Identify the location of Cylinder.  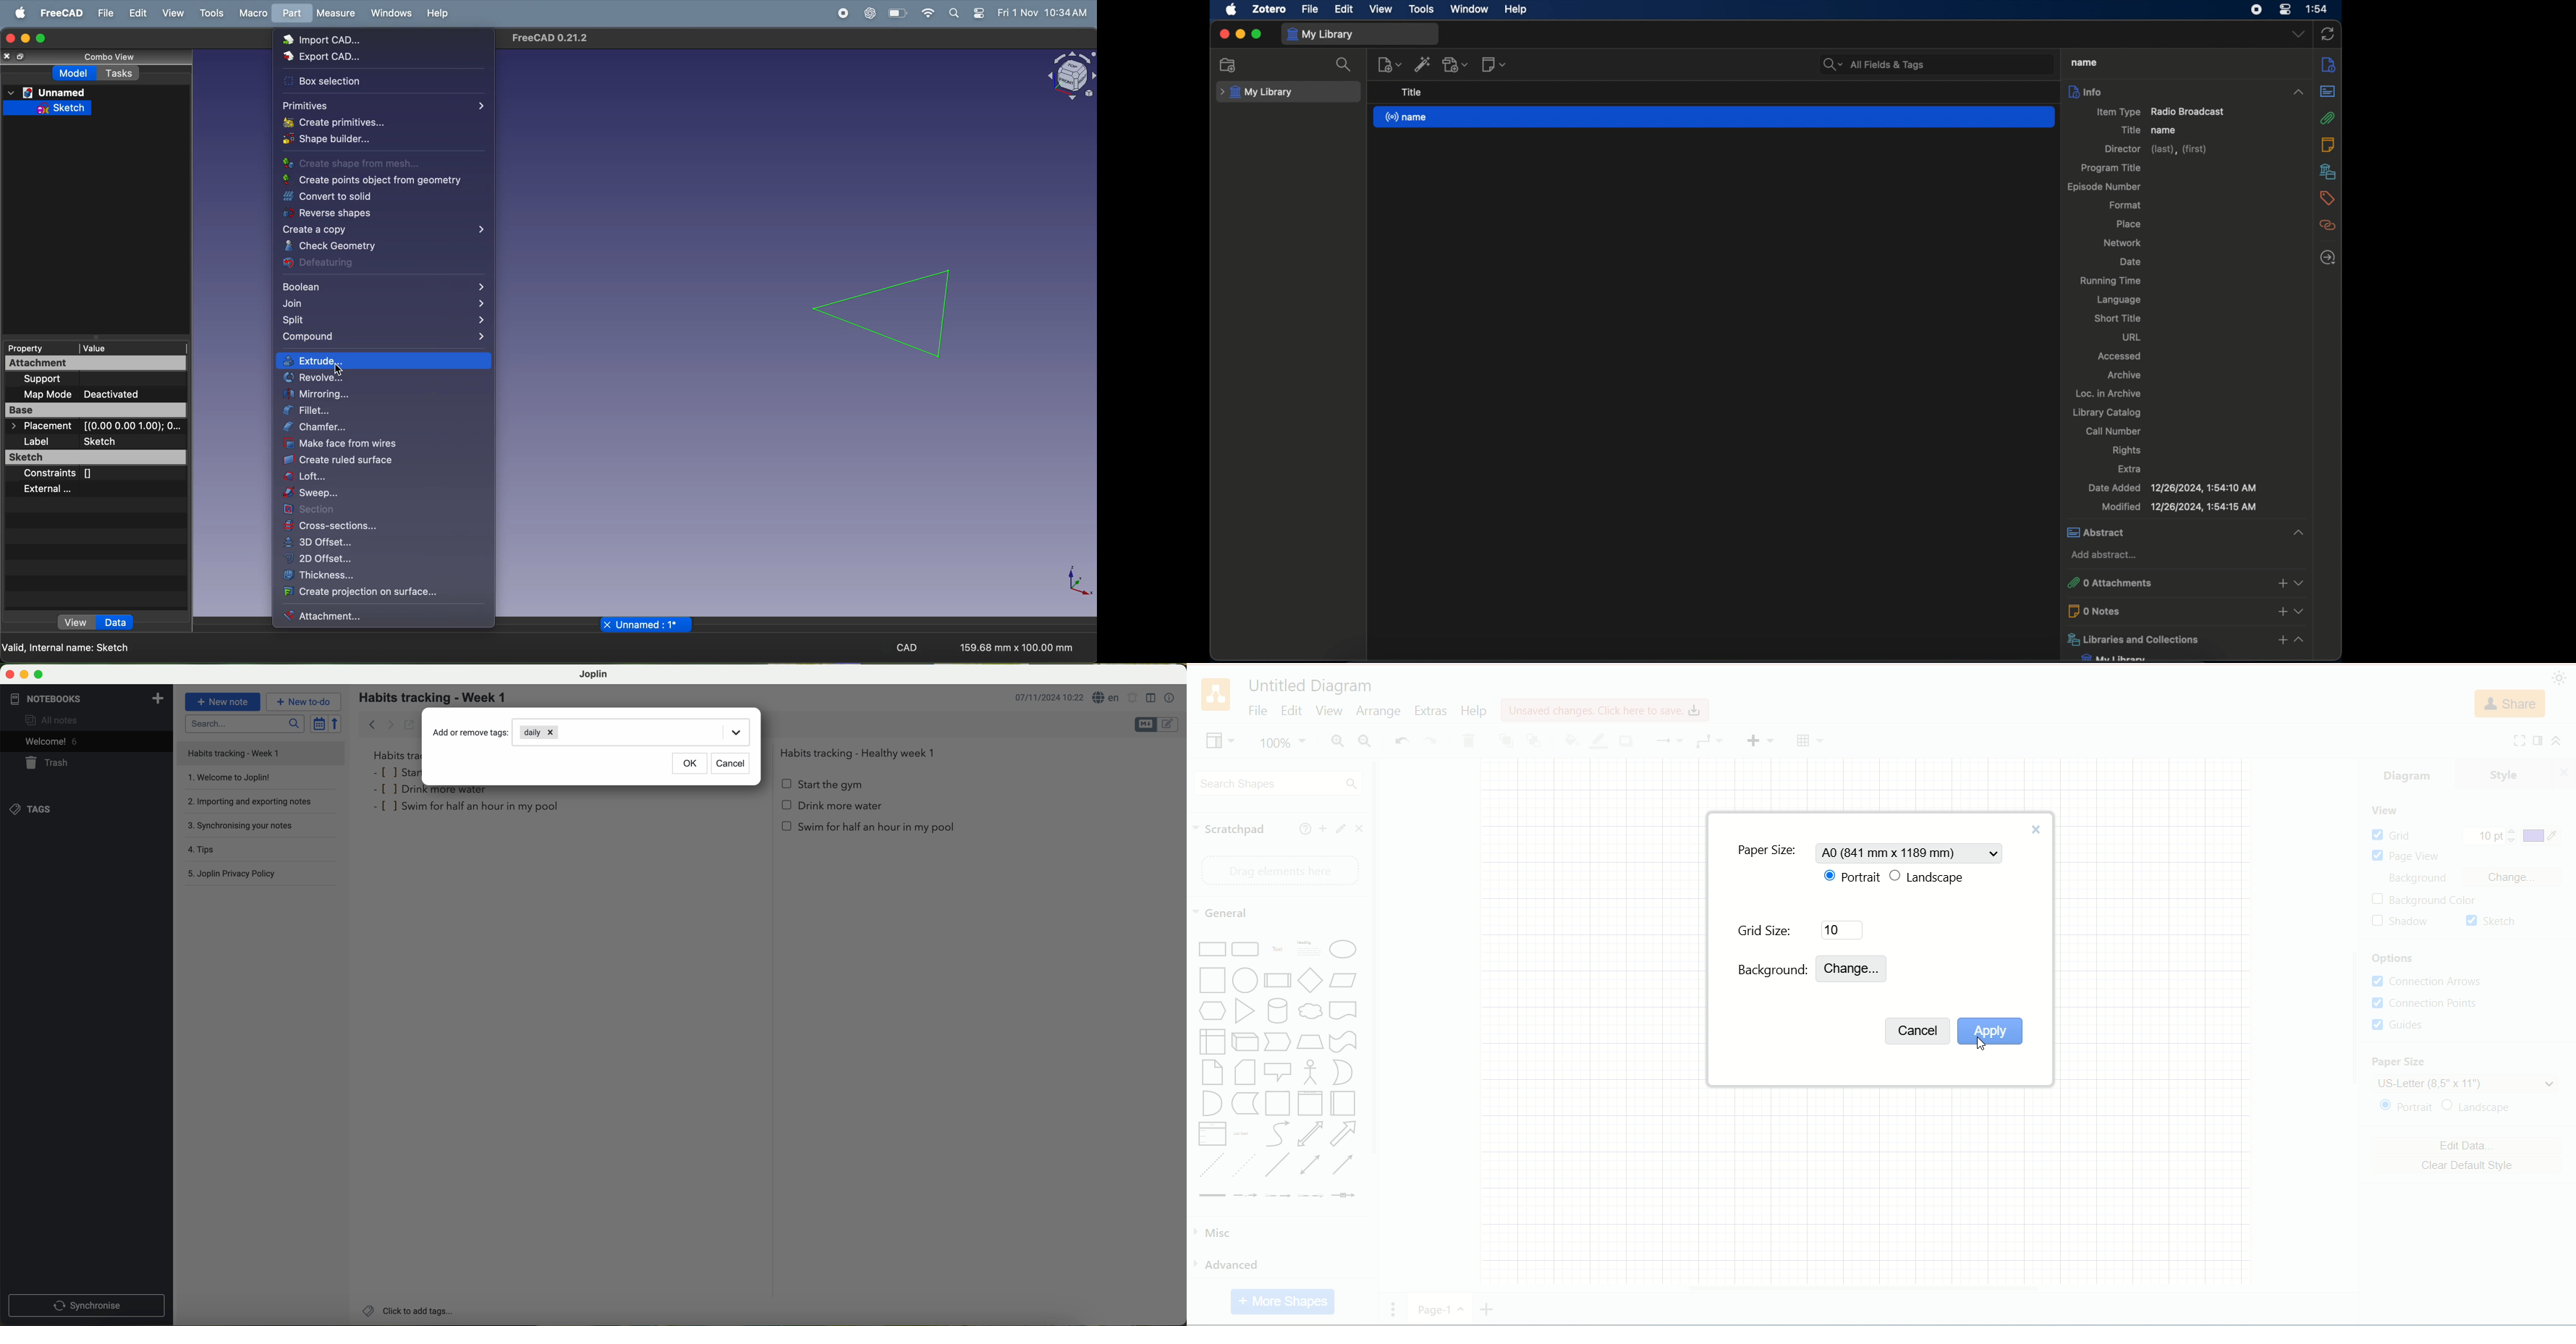
(1279, 1012).